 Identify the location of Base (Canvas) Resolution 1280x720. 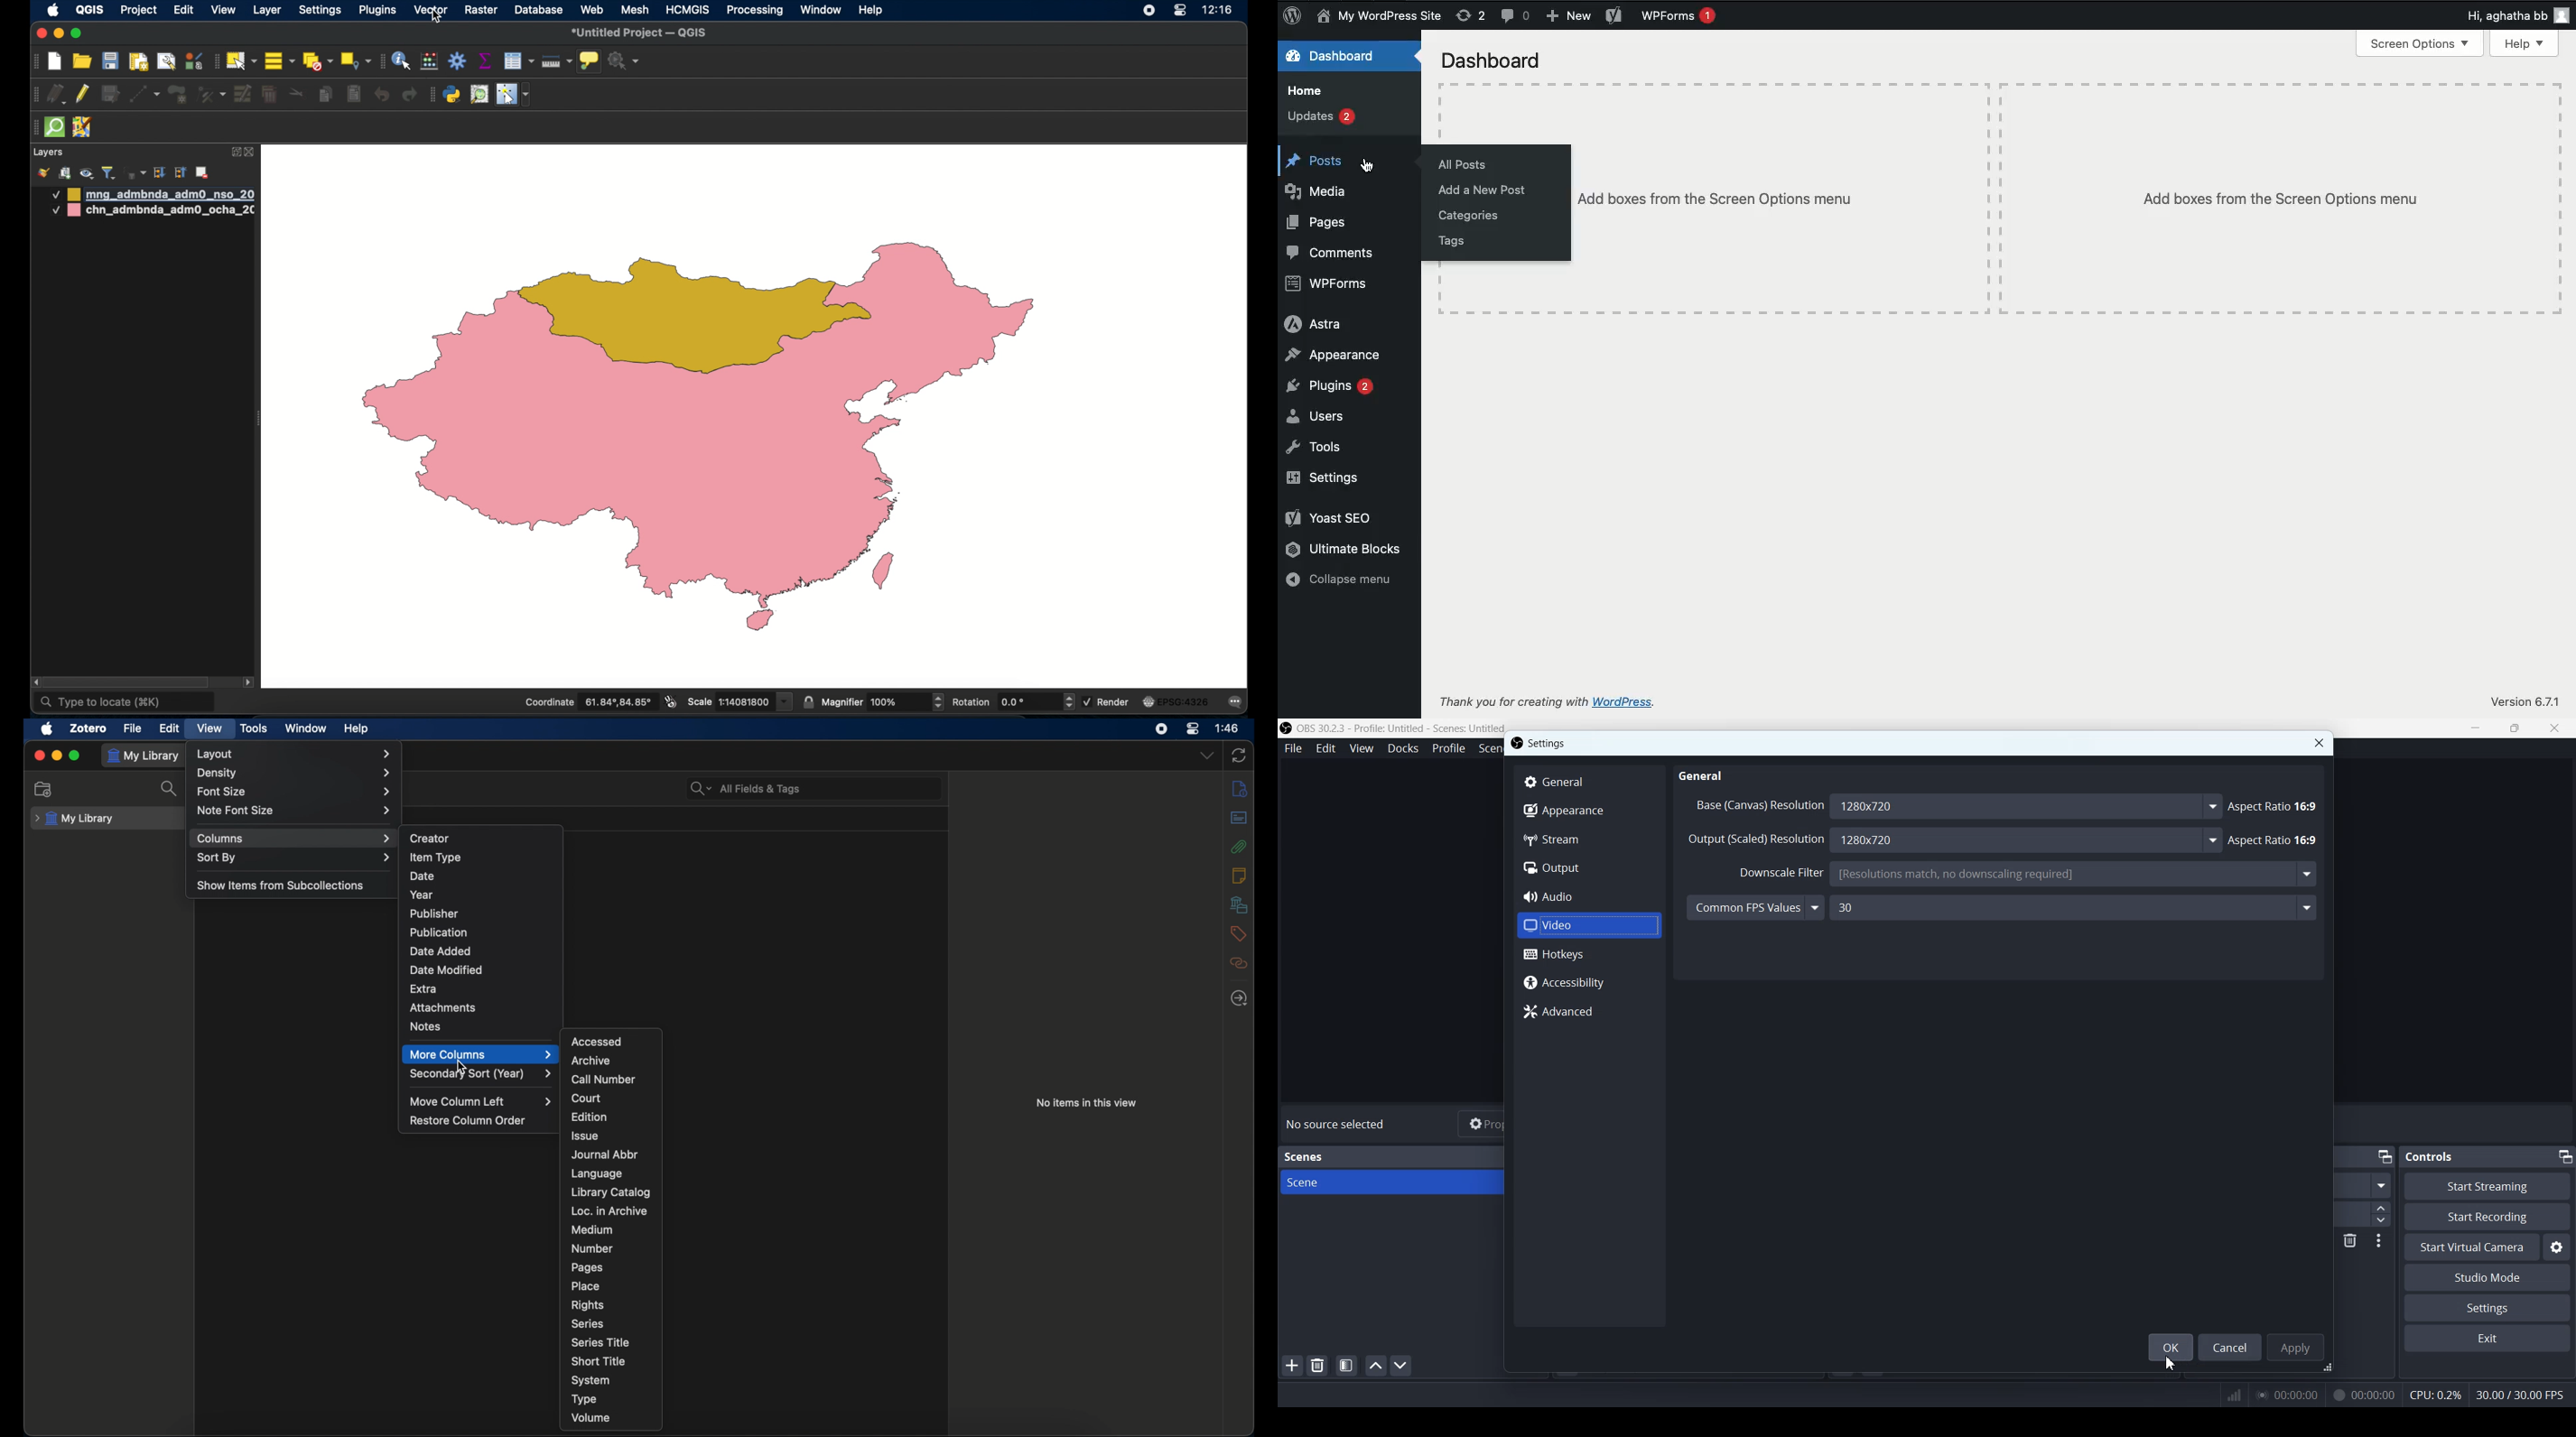
(1956, 807).